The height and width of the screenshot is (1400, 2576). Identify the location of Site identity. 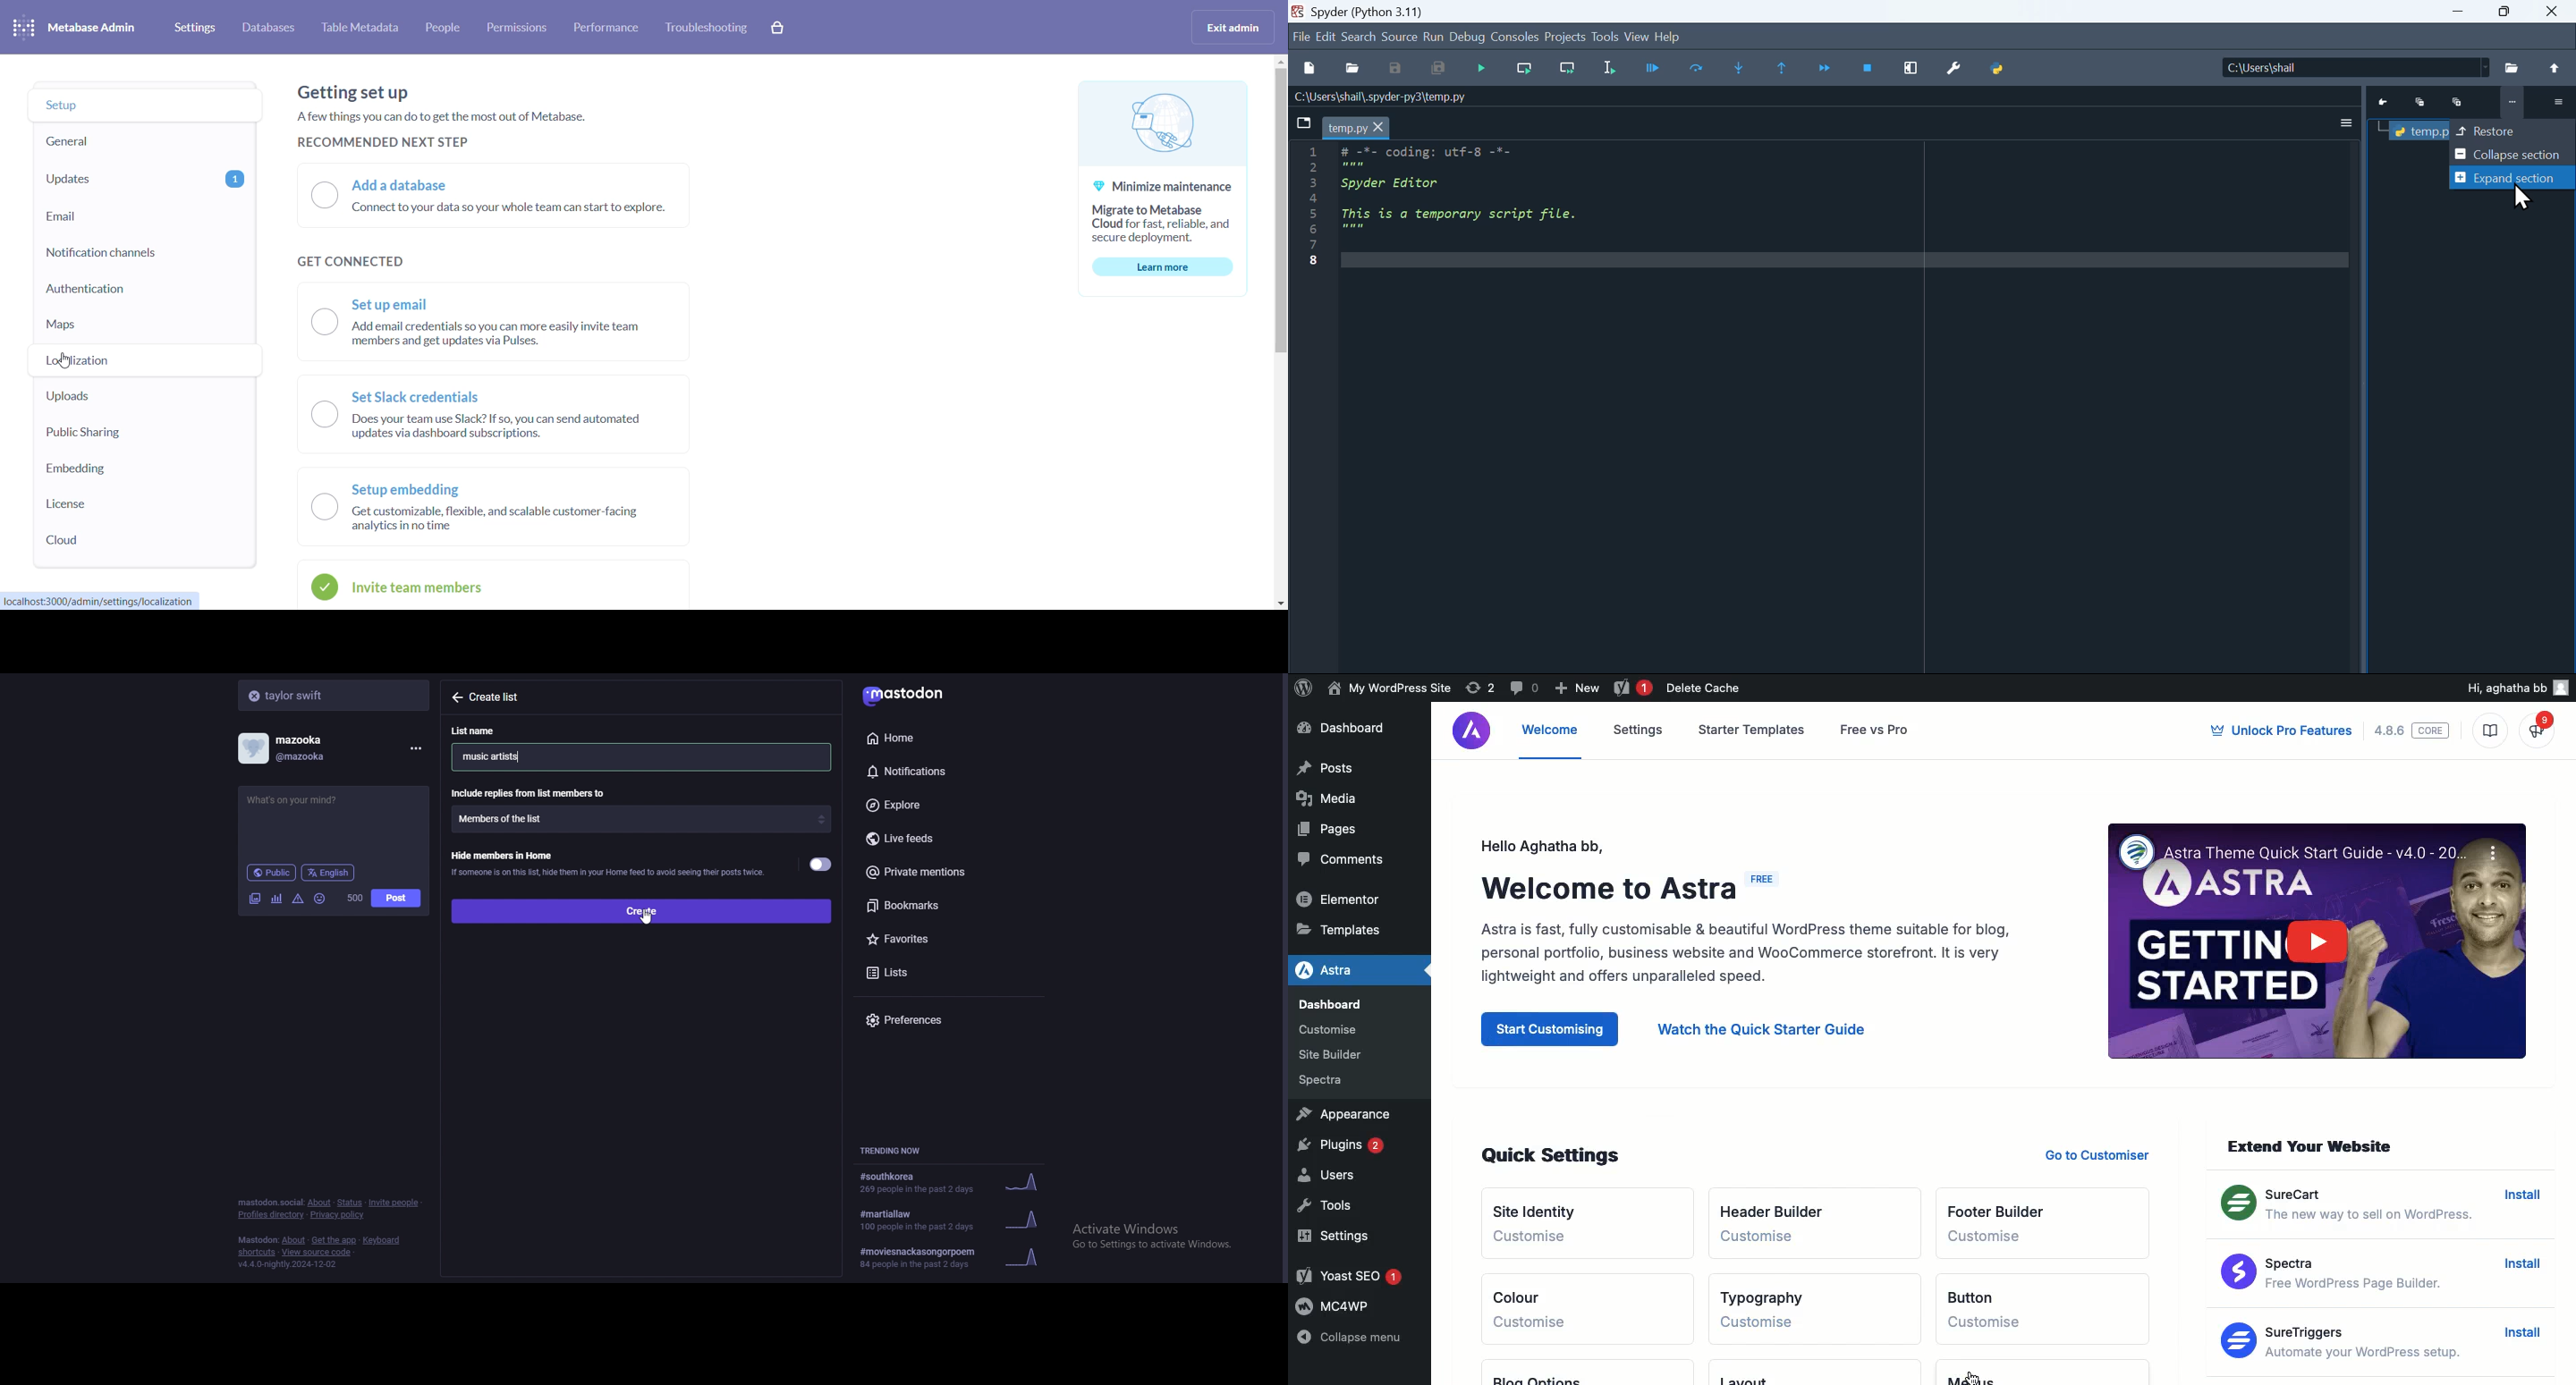
(1545, 1206).